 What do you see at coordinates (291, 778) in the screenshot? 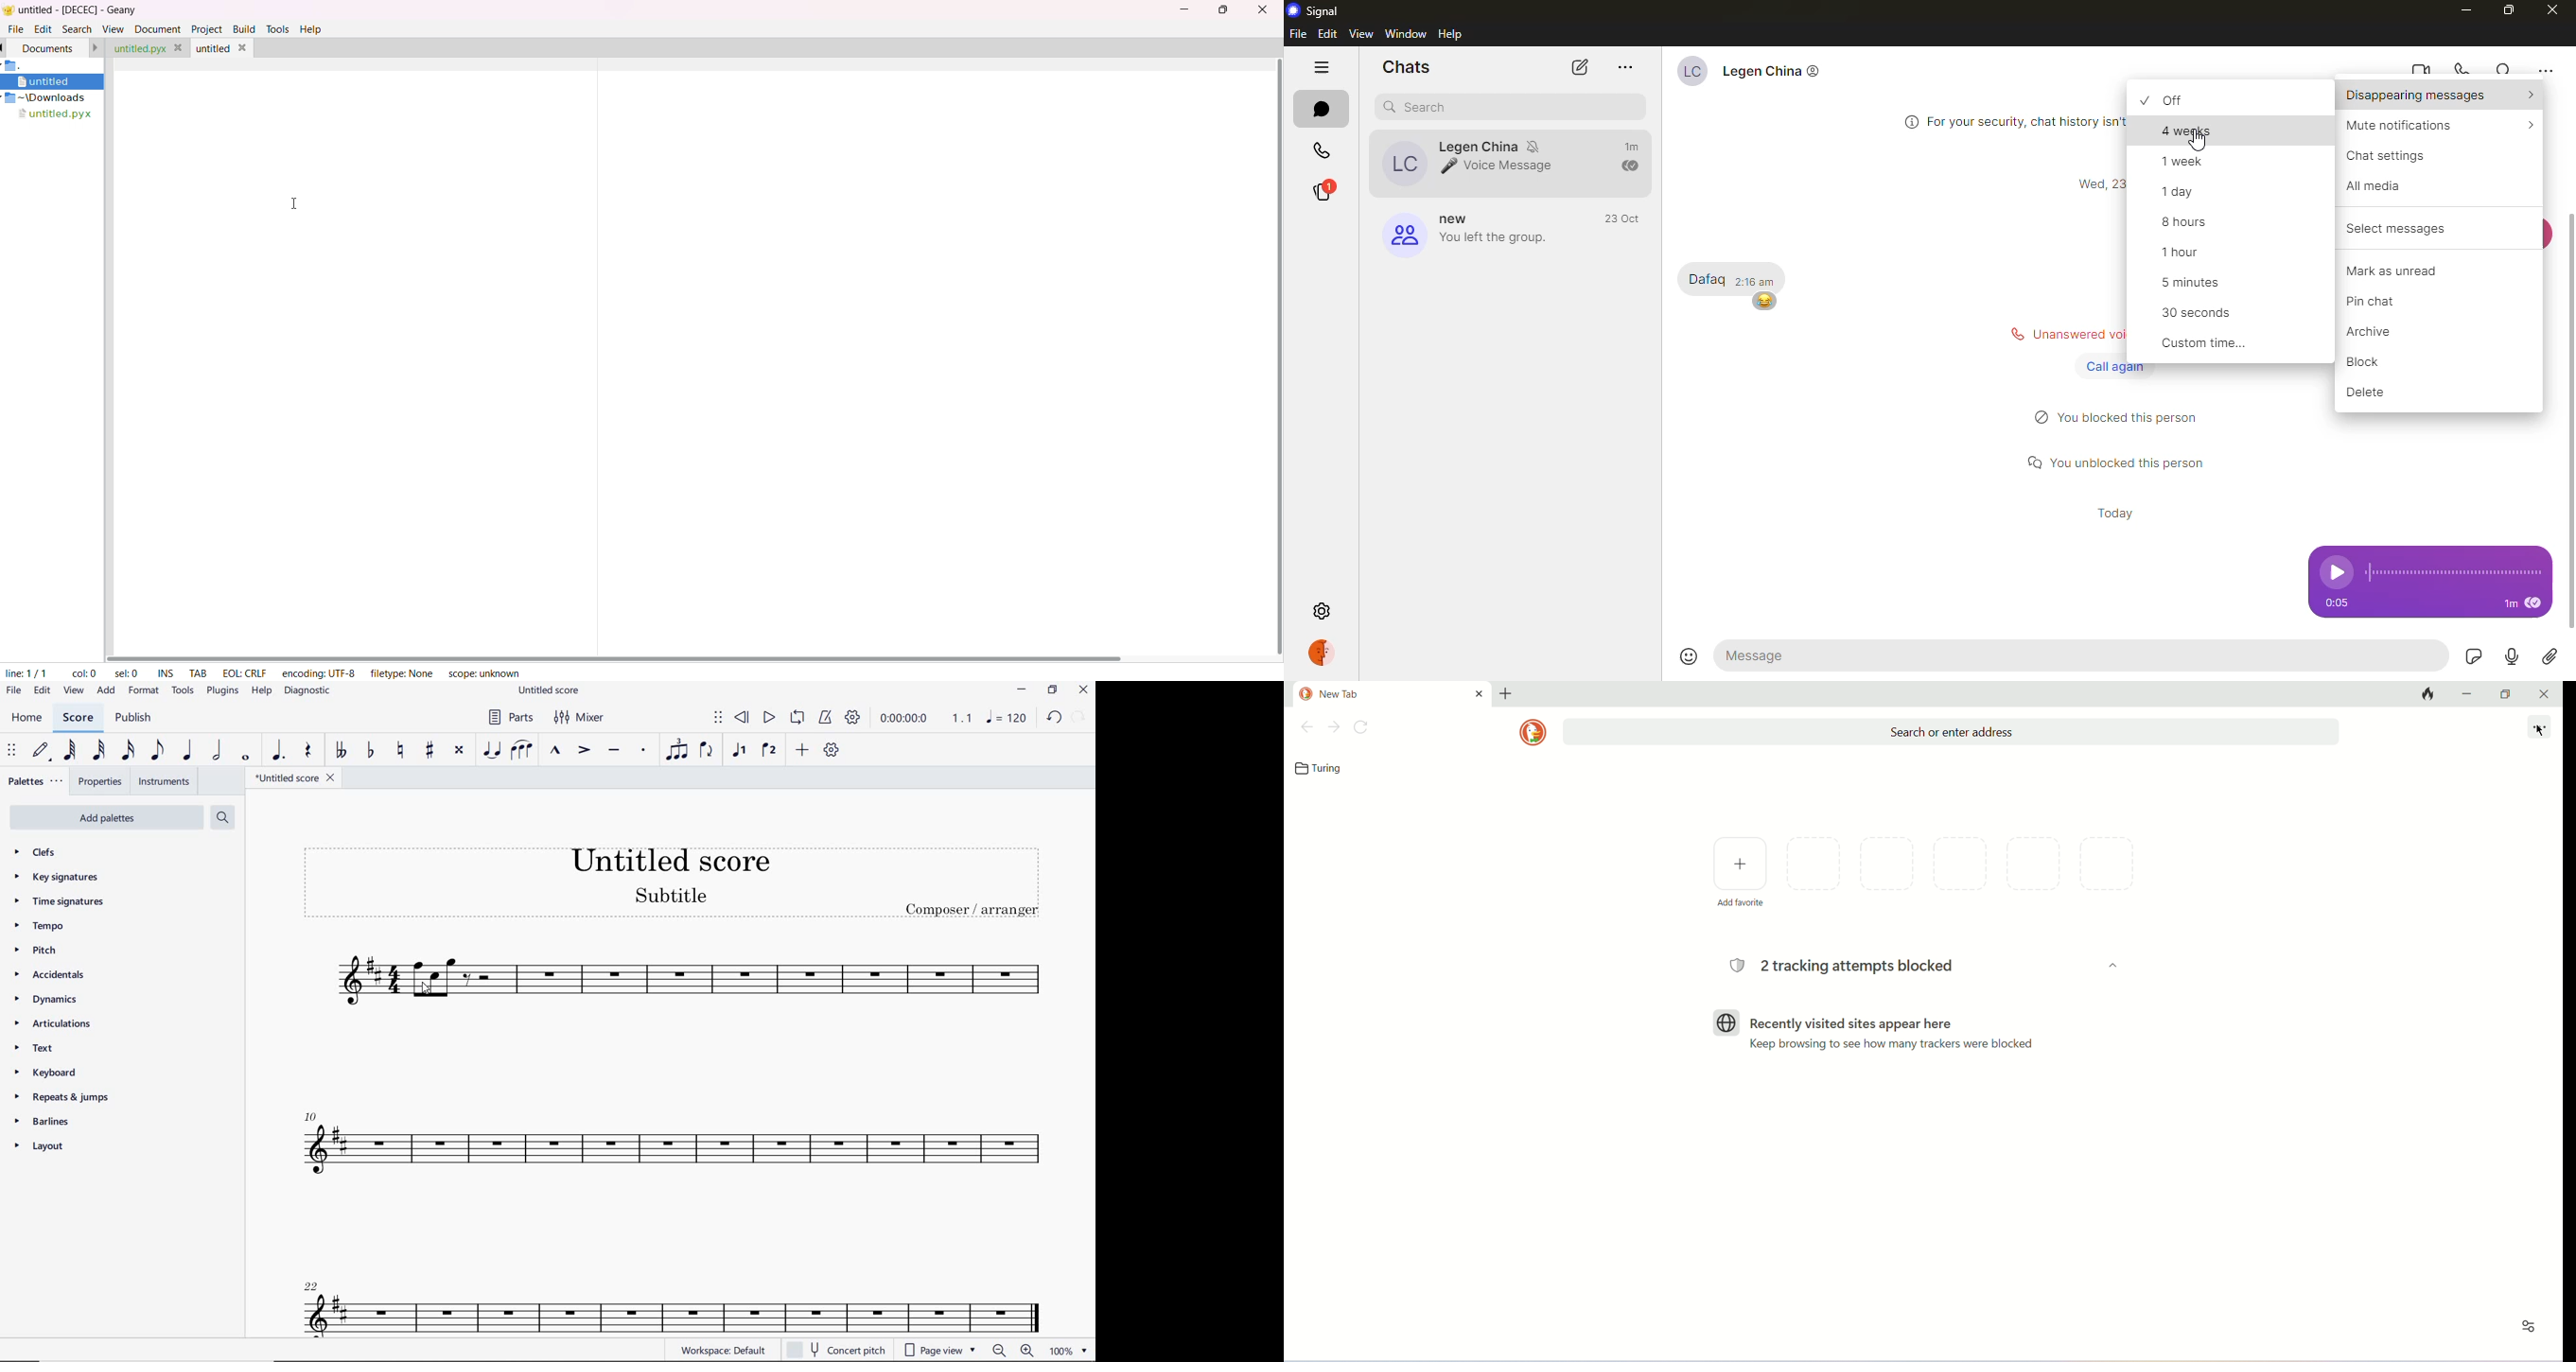
I see `FILE NAME` at bounding box center [291, 778].